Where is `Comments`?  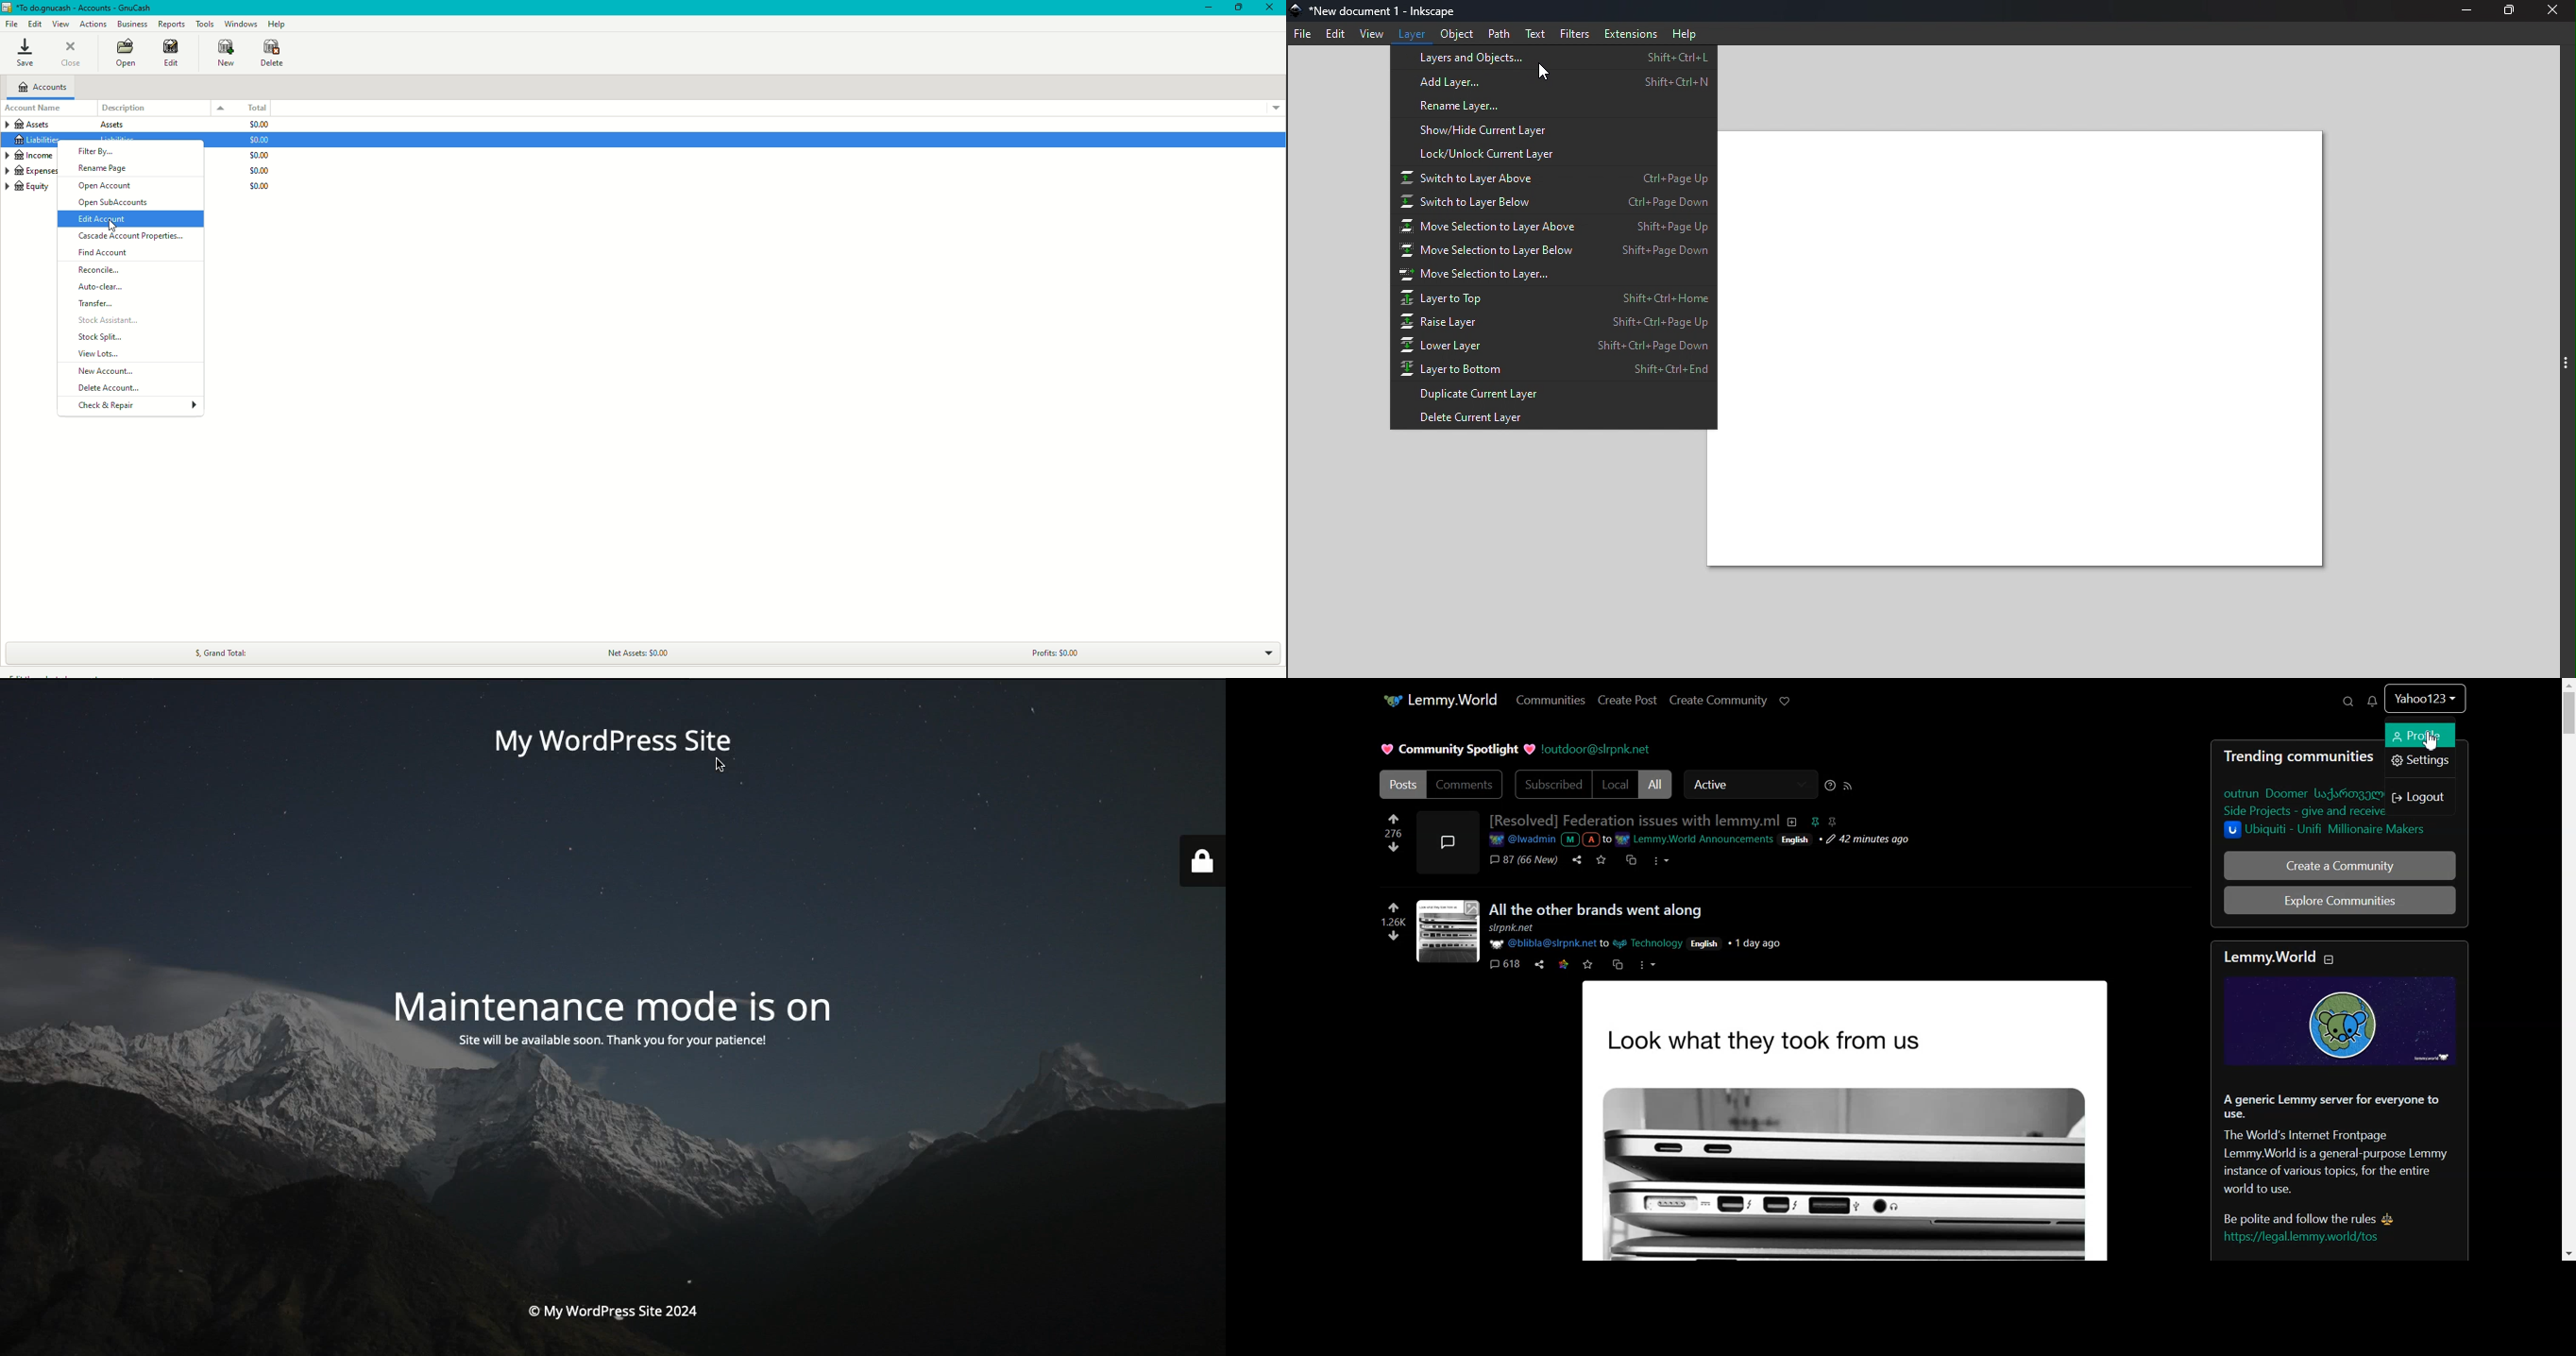
Comments is located at coordinates (1466, 785).